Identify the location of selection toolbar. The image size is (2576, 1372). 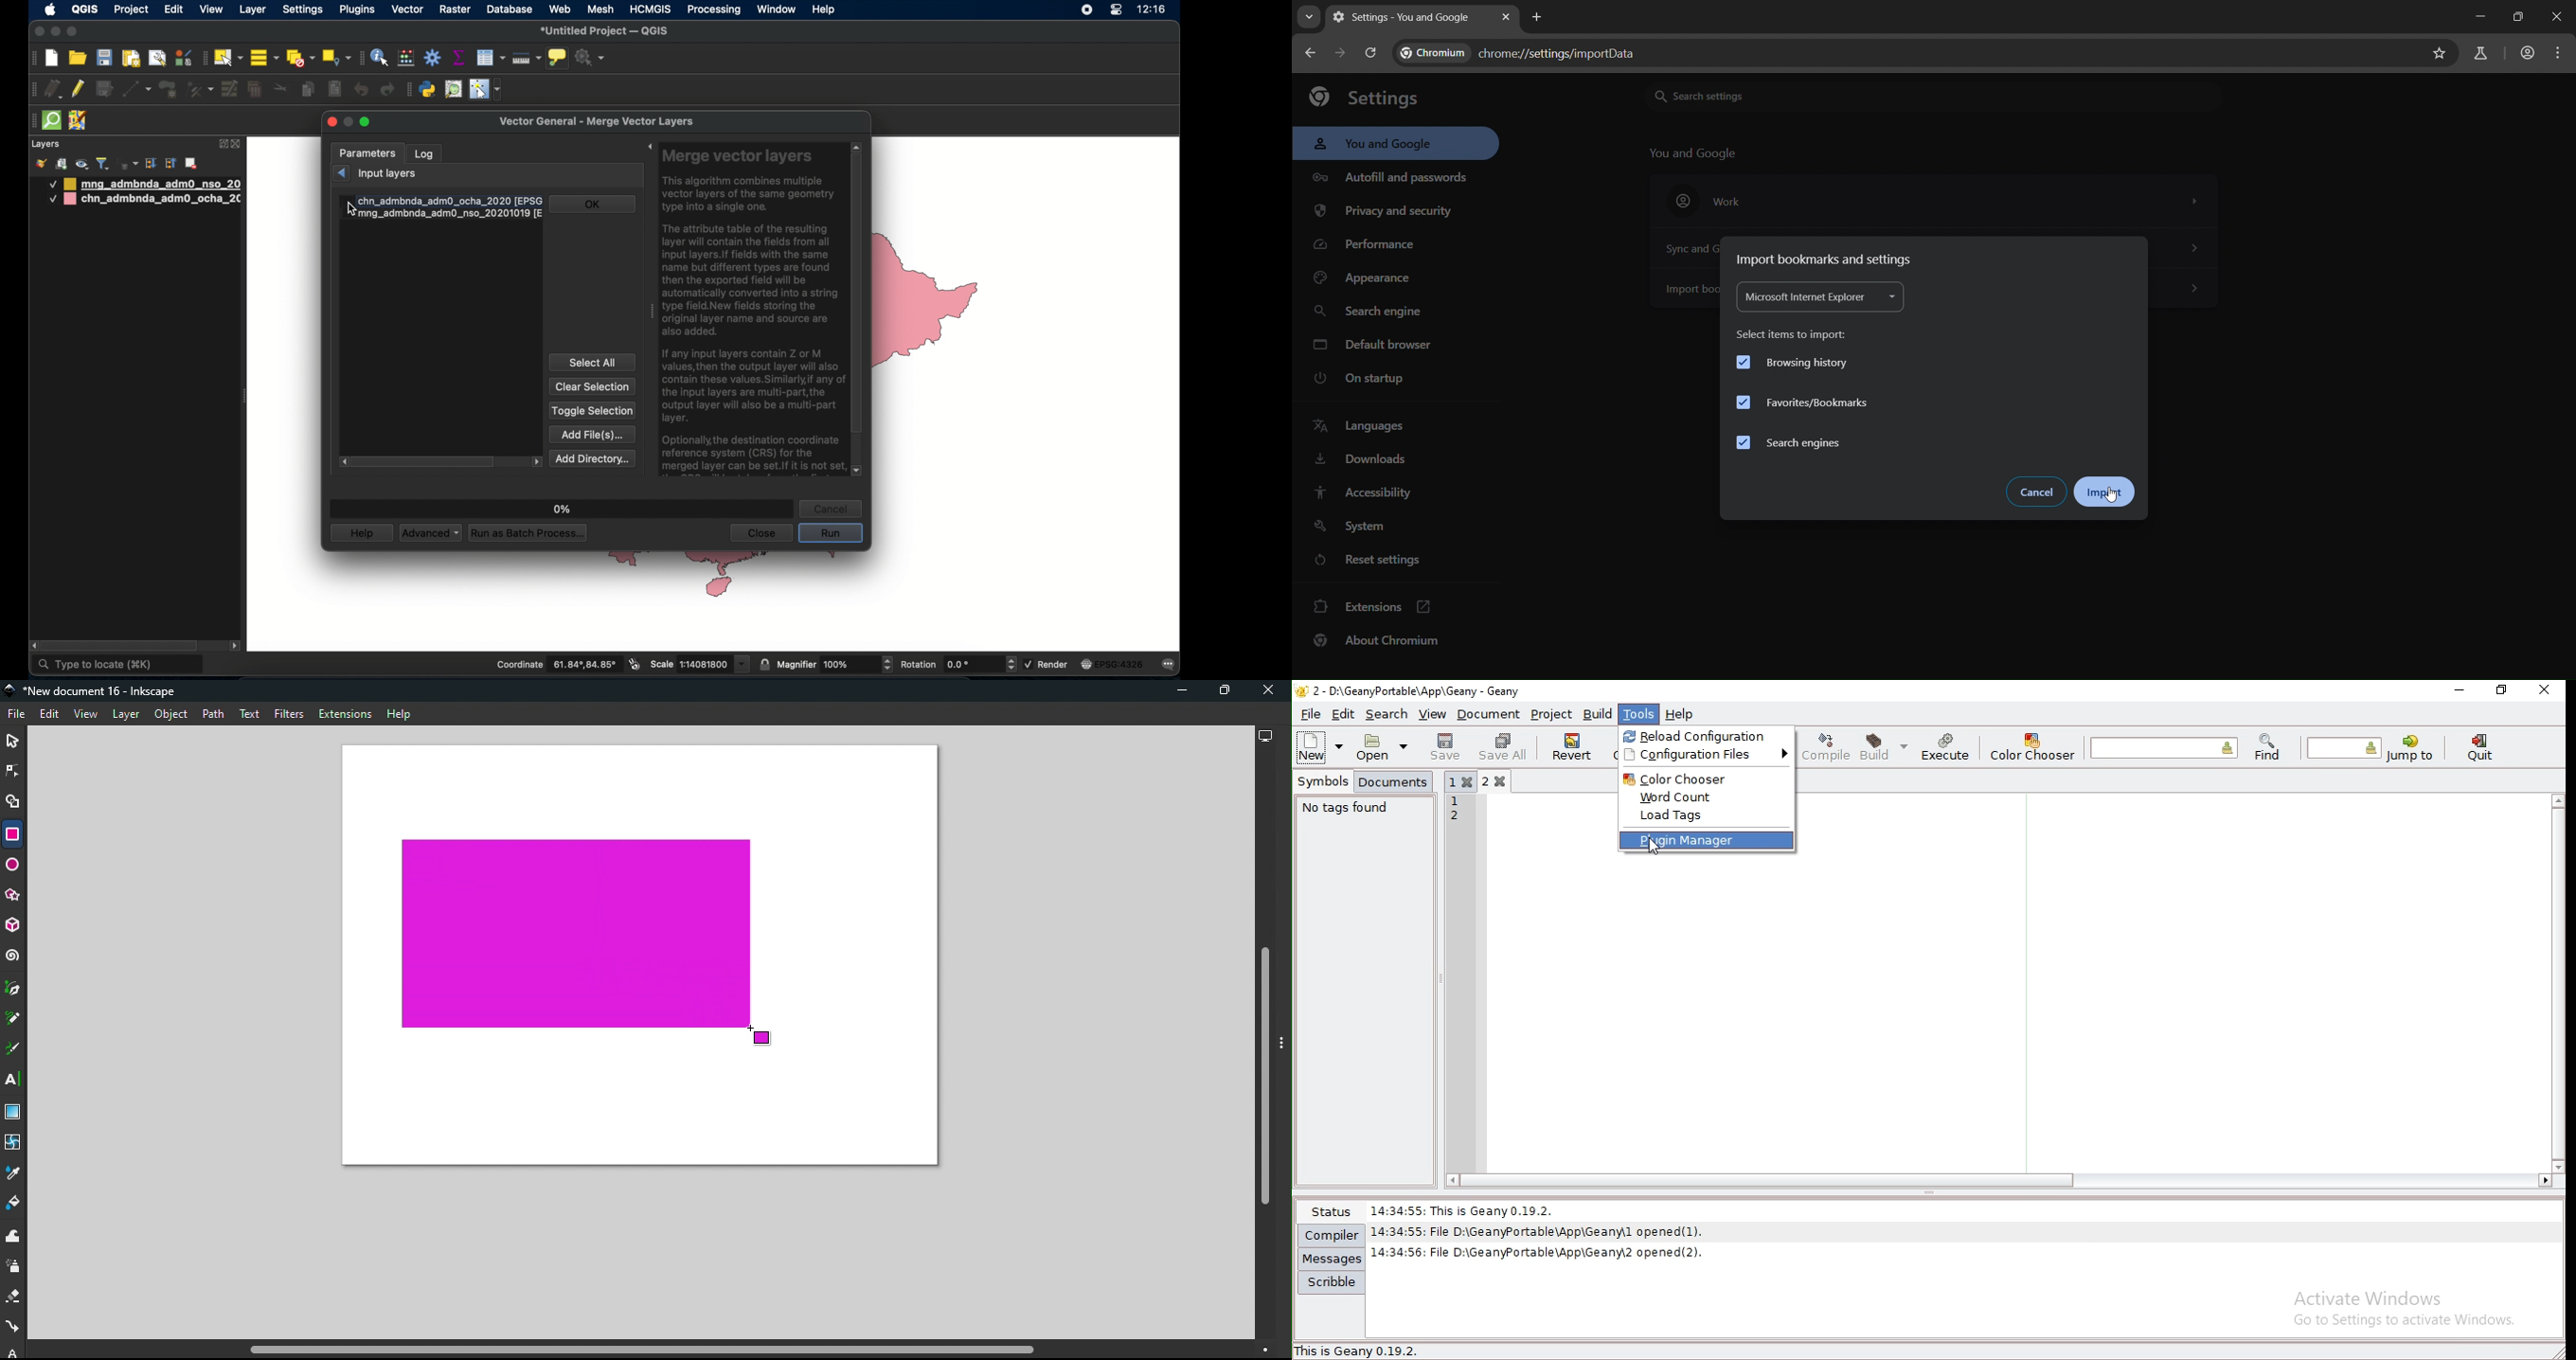
(203, 58).